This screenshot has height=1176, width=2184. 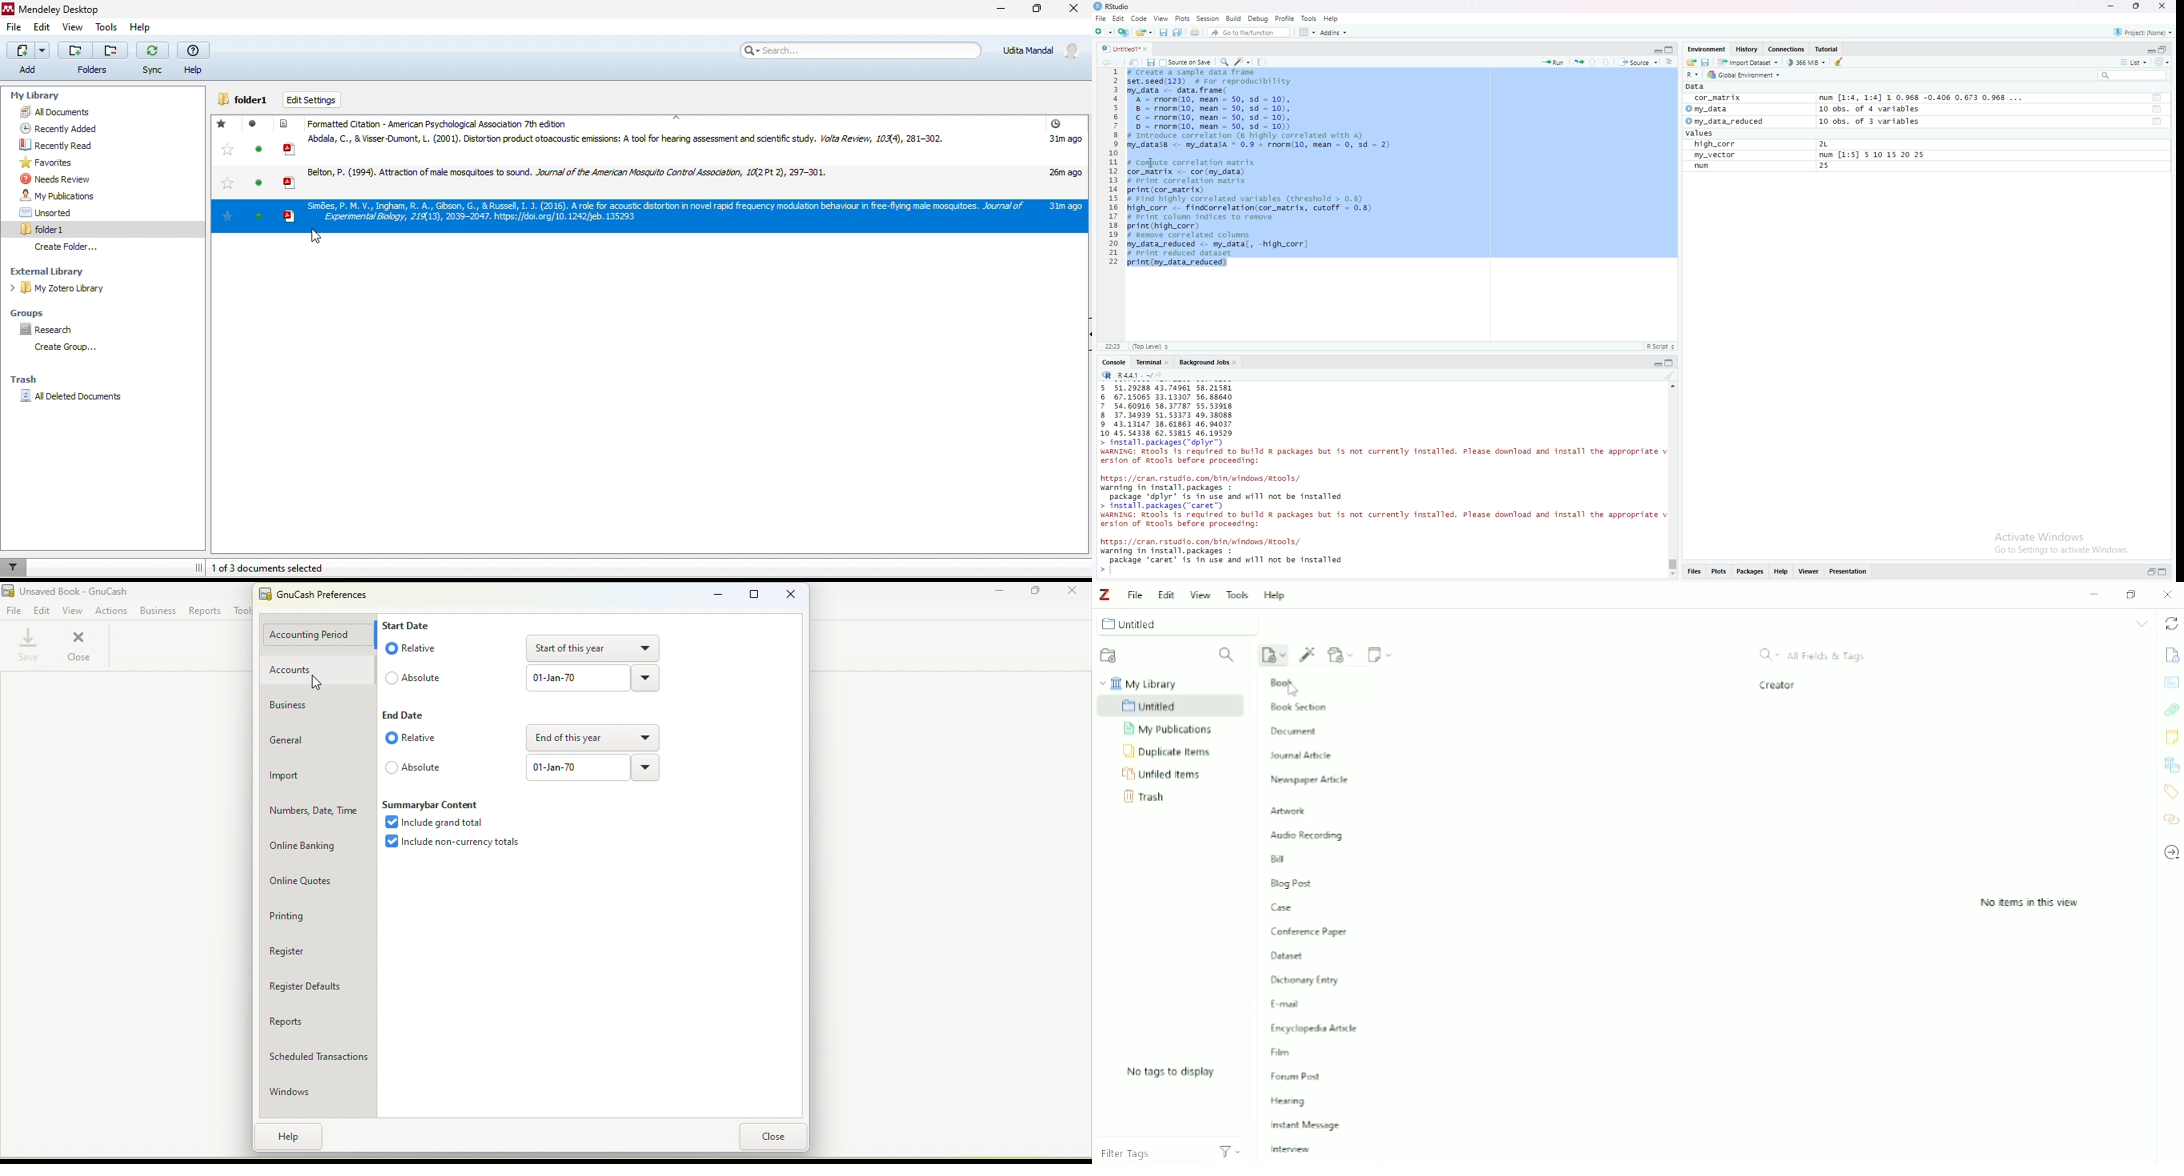 I want to click on Collapse, so click(x=1656, y=364).